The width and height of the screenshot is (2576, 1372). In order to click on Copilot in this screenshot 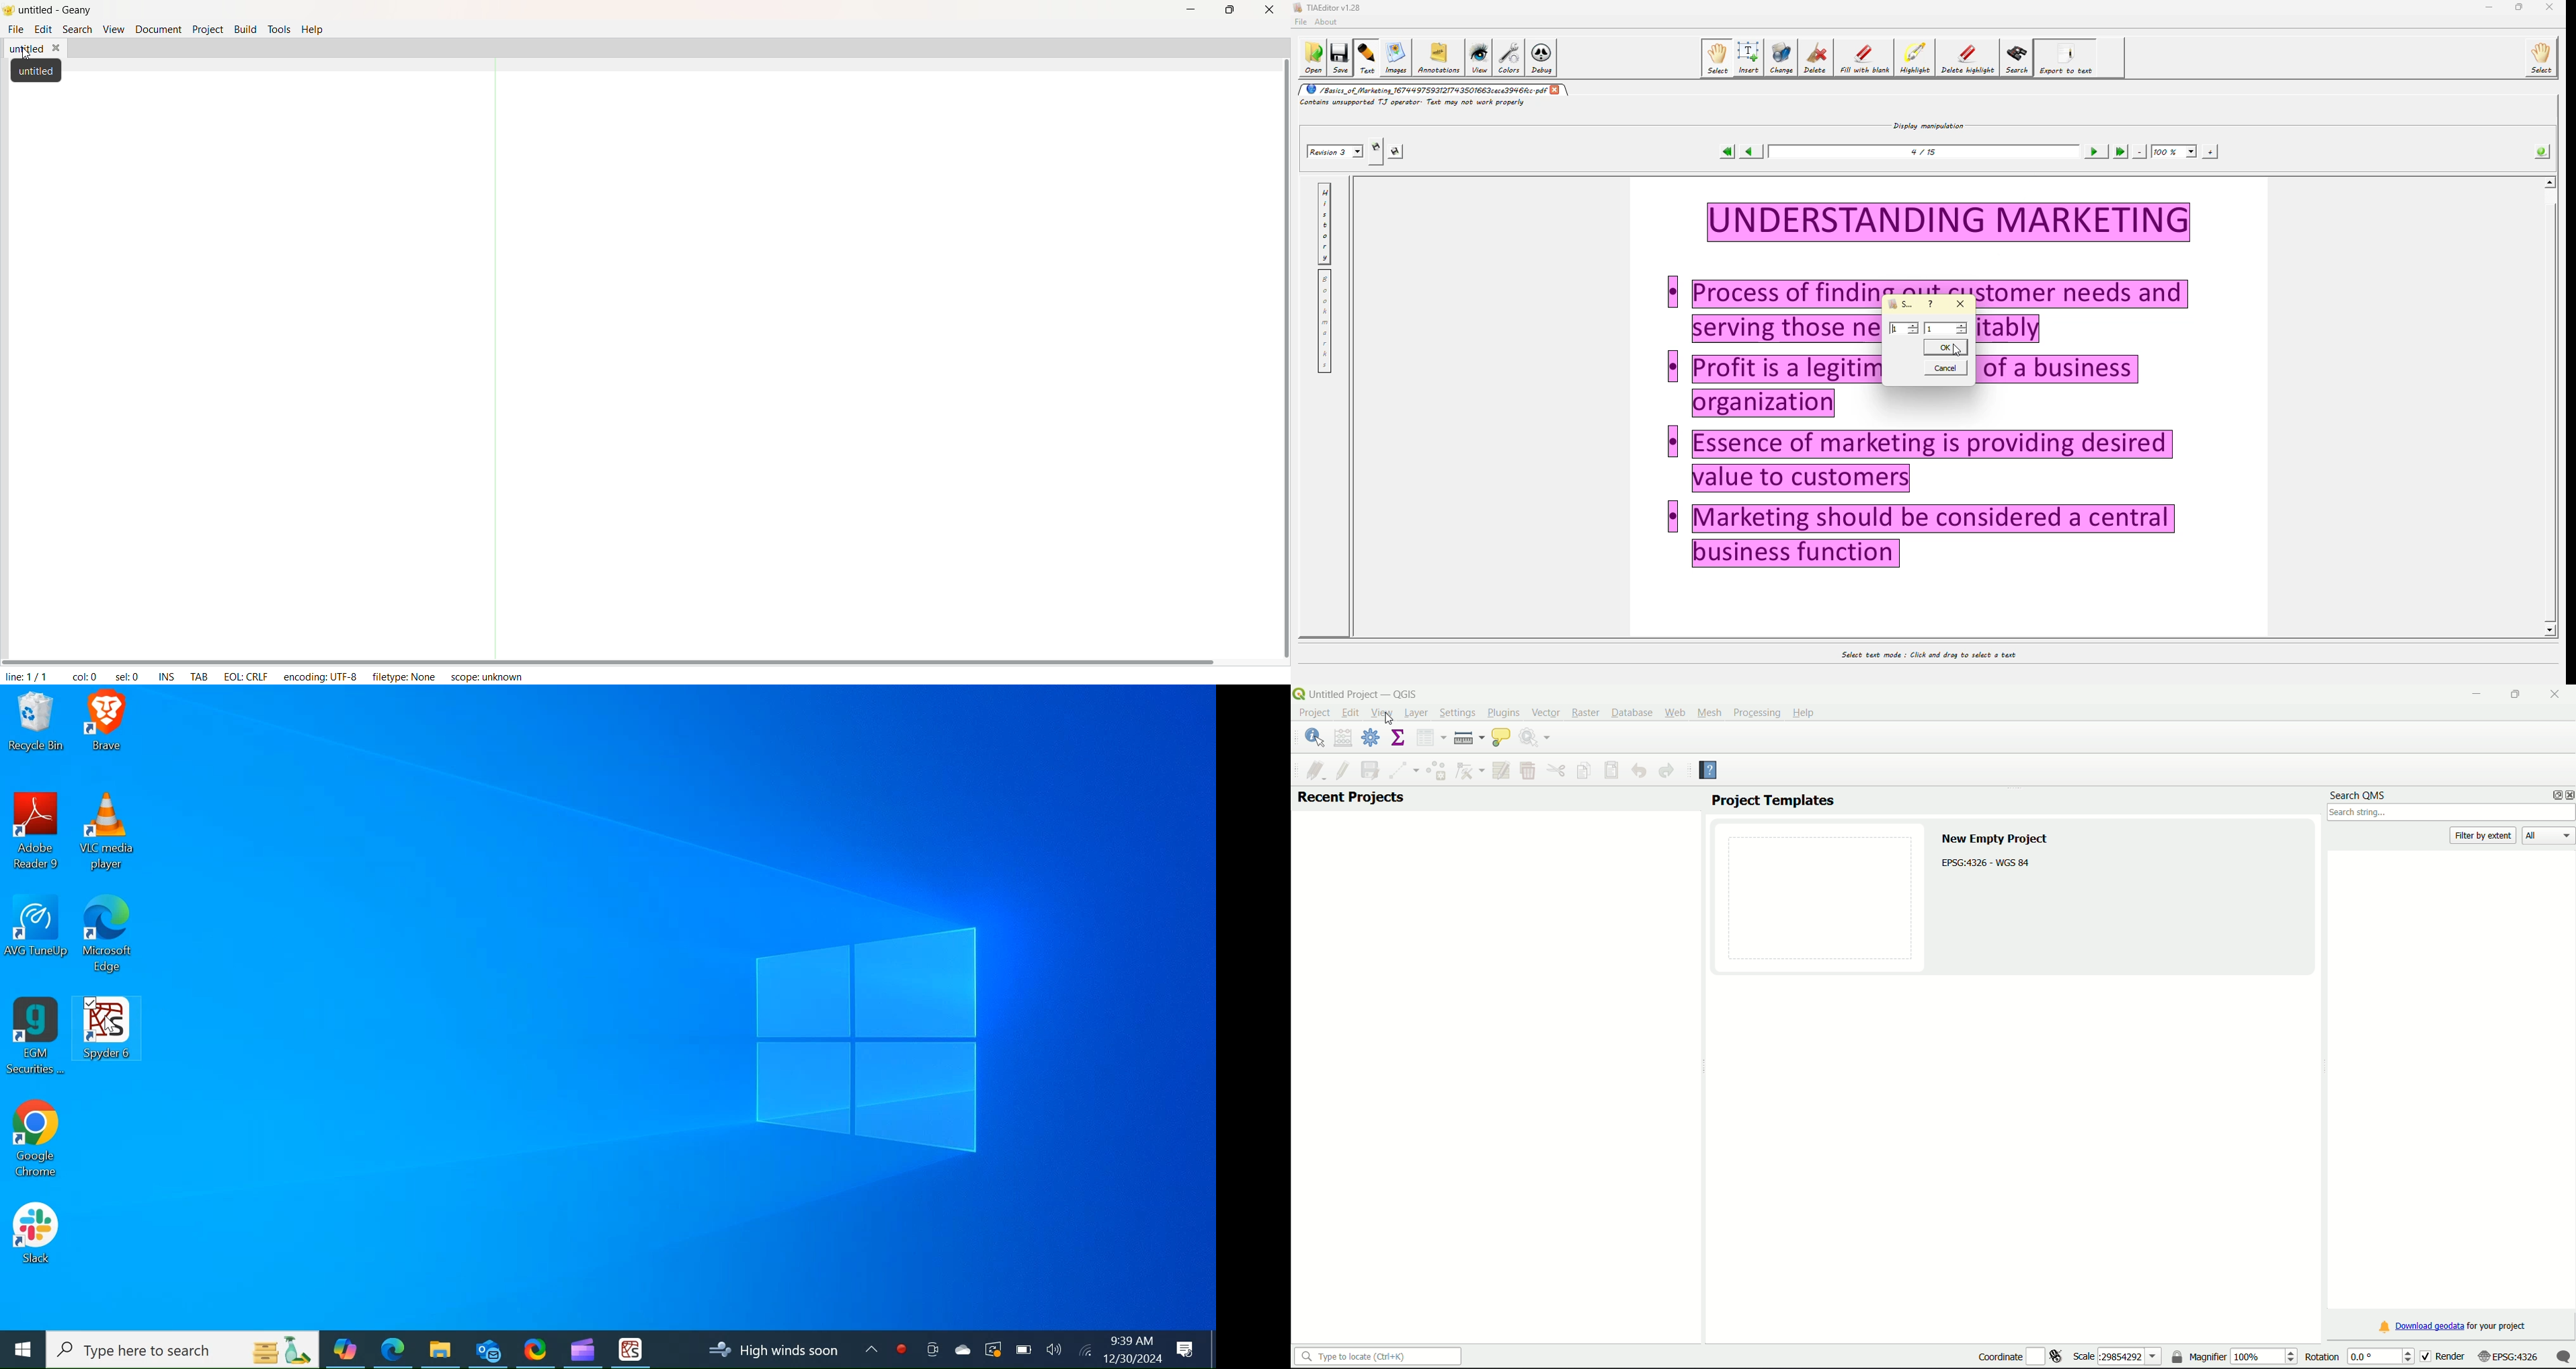, I will do `click(345, 1349)`.